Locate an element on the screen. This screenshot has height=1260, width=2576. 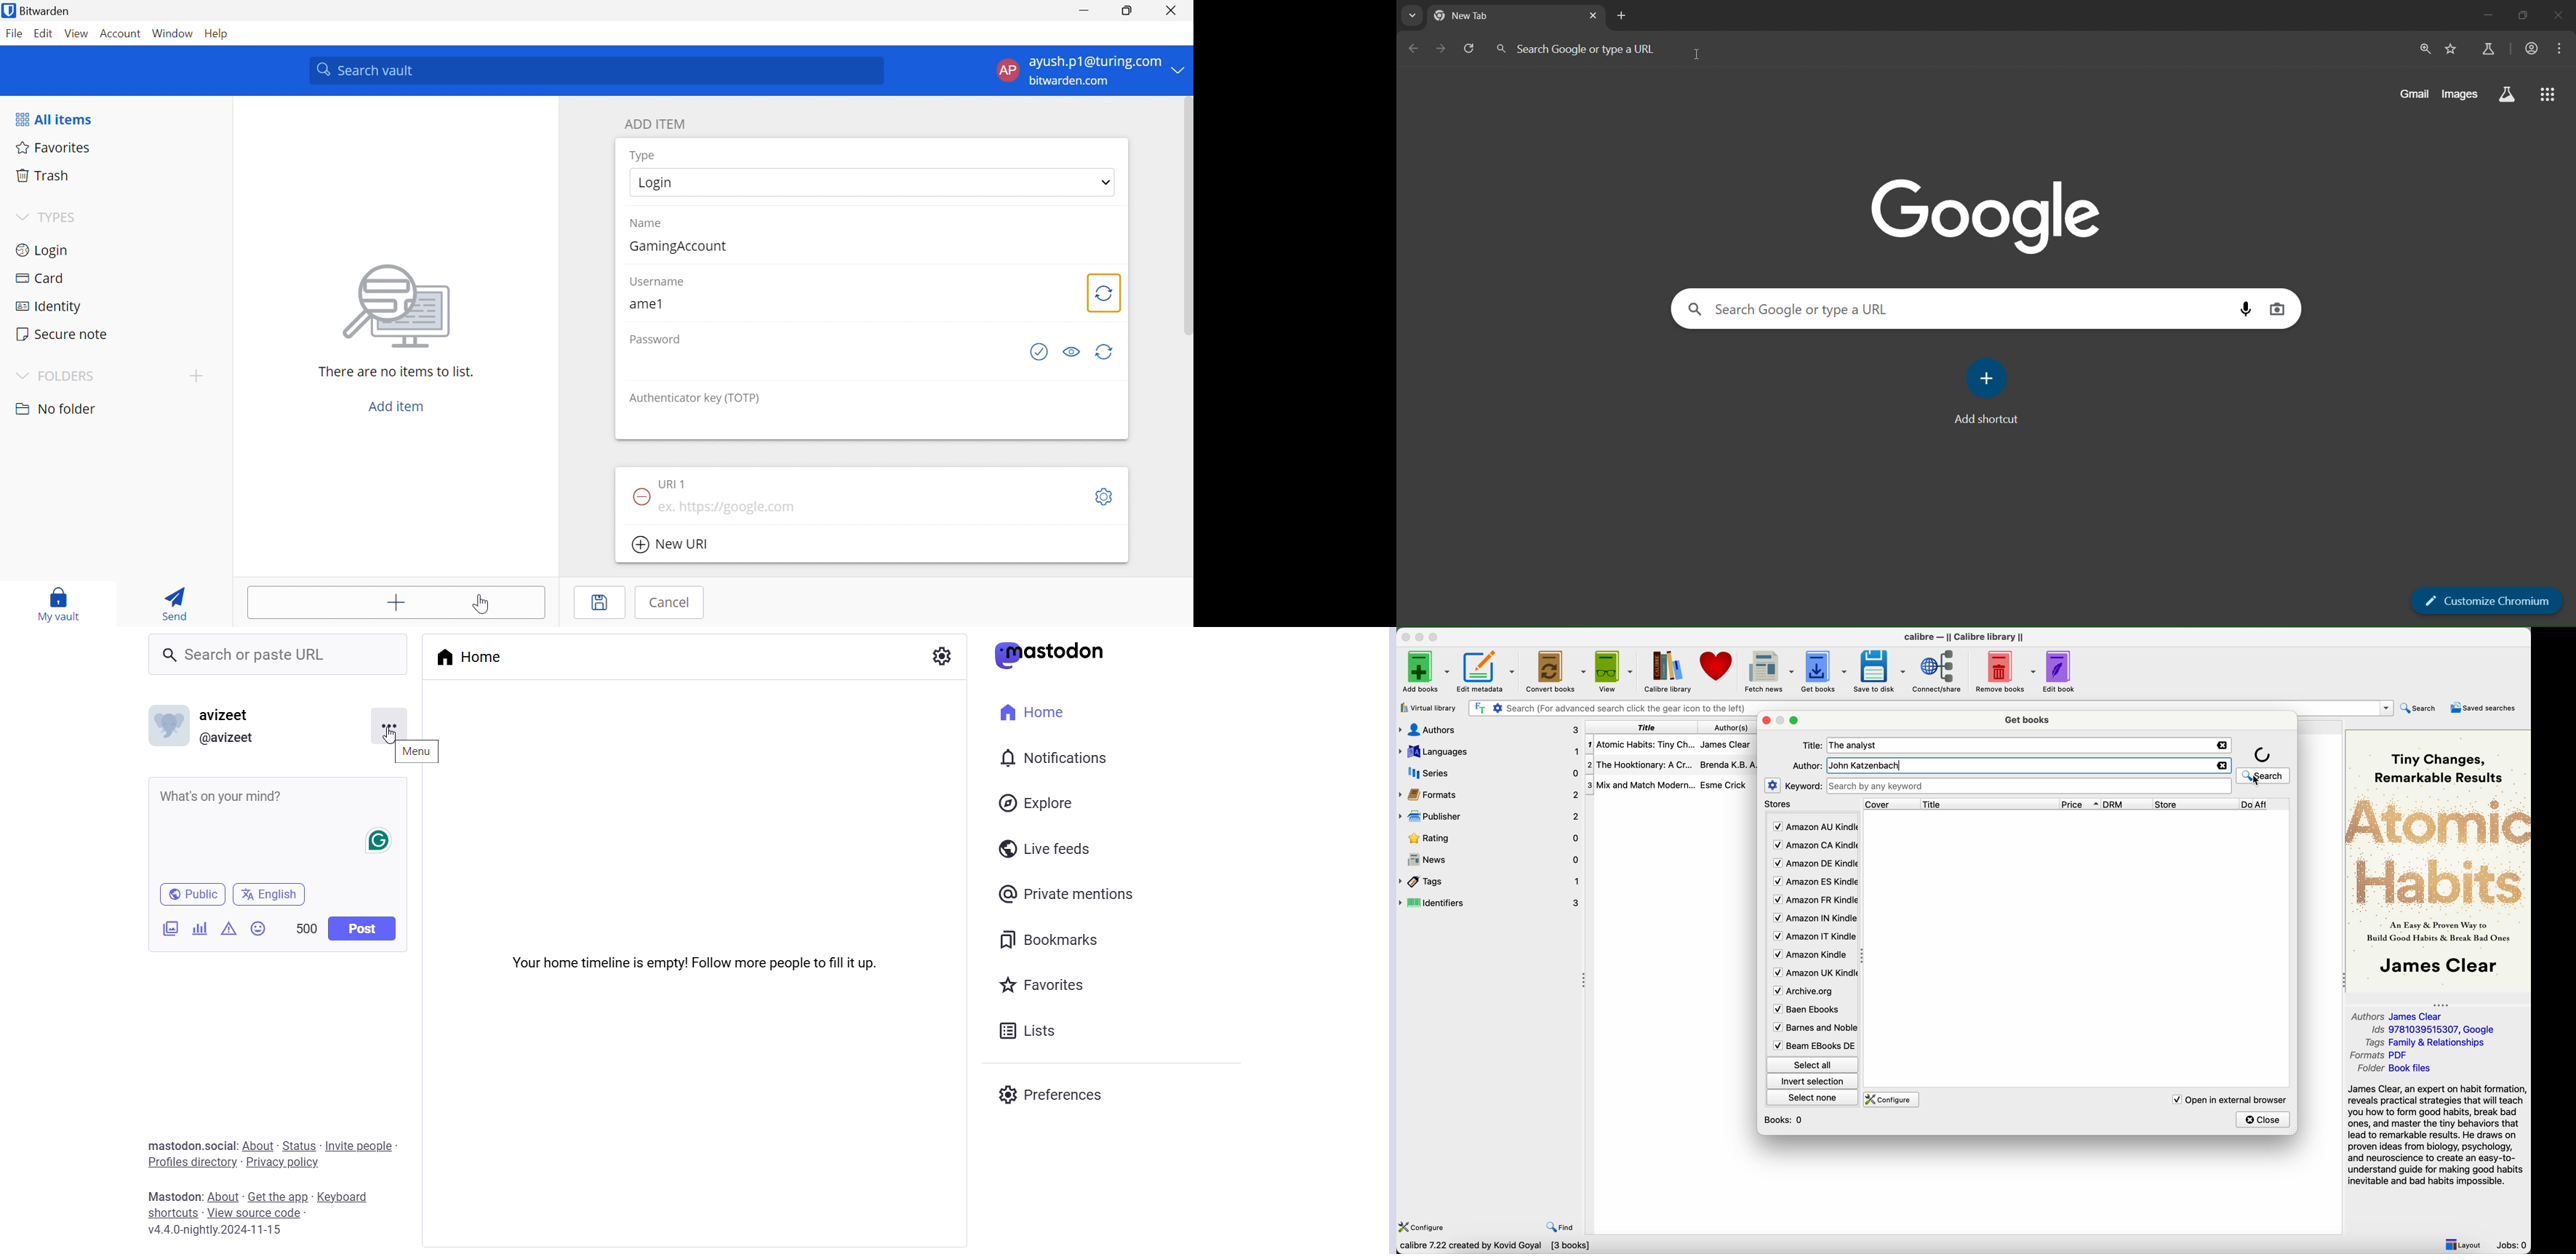
minimize is located at coordinates (2484, 16).